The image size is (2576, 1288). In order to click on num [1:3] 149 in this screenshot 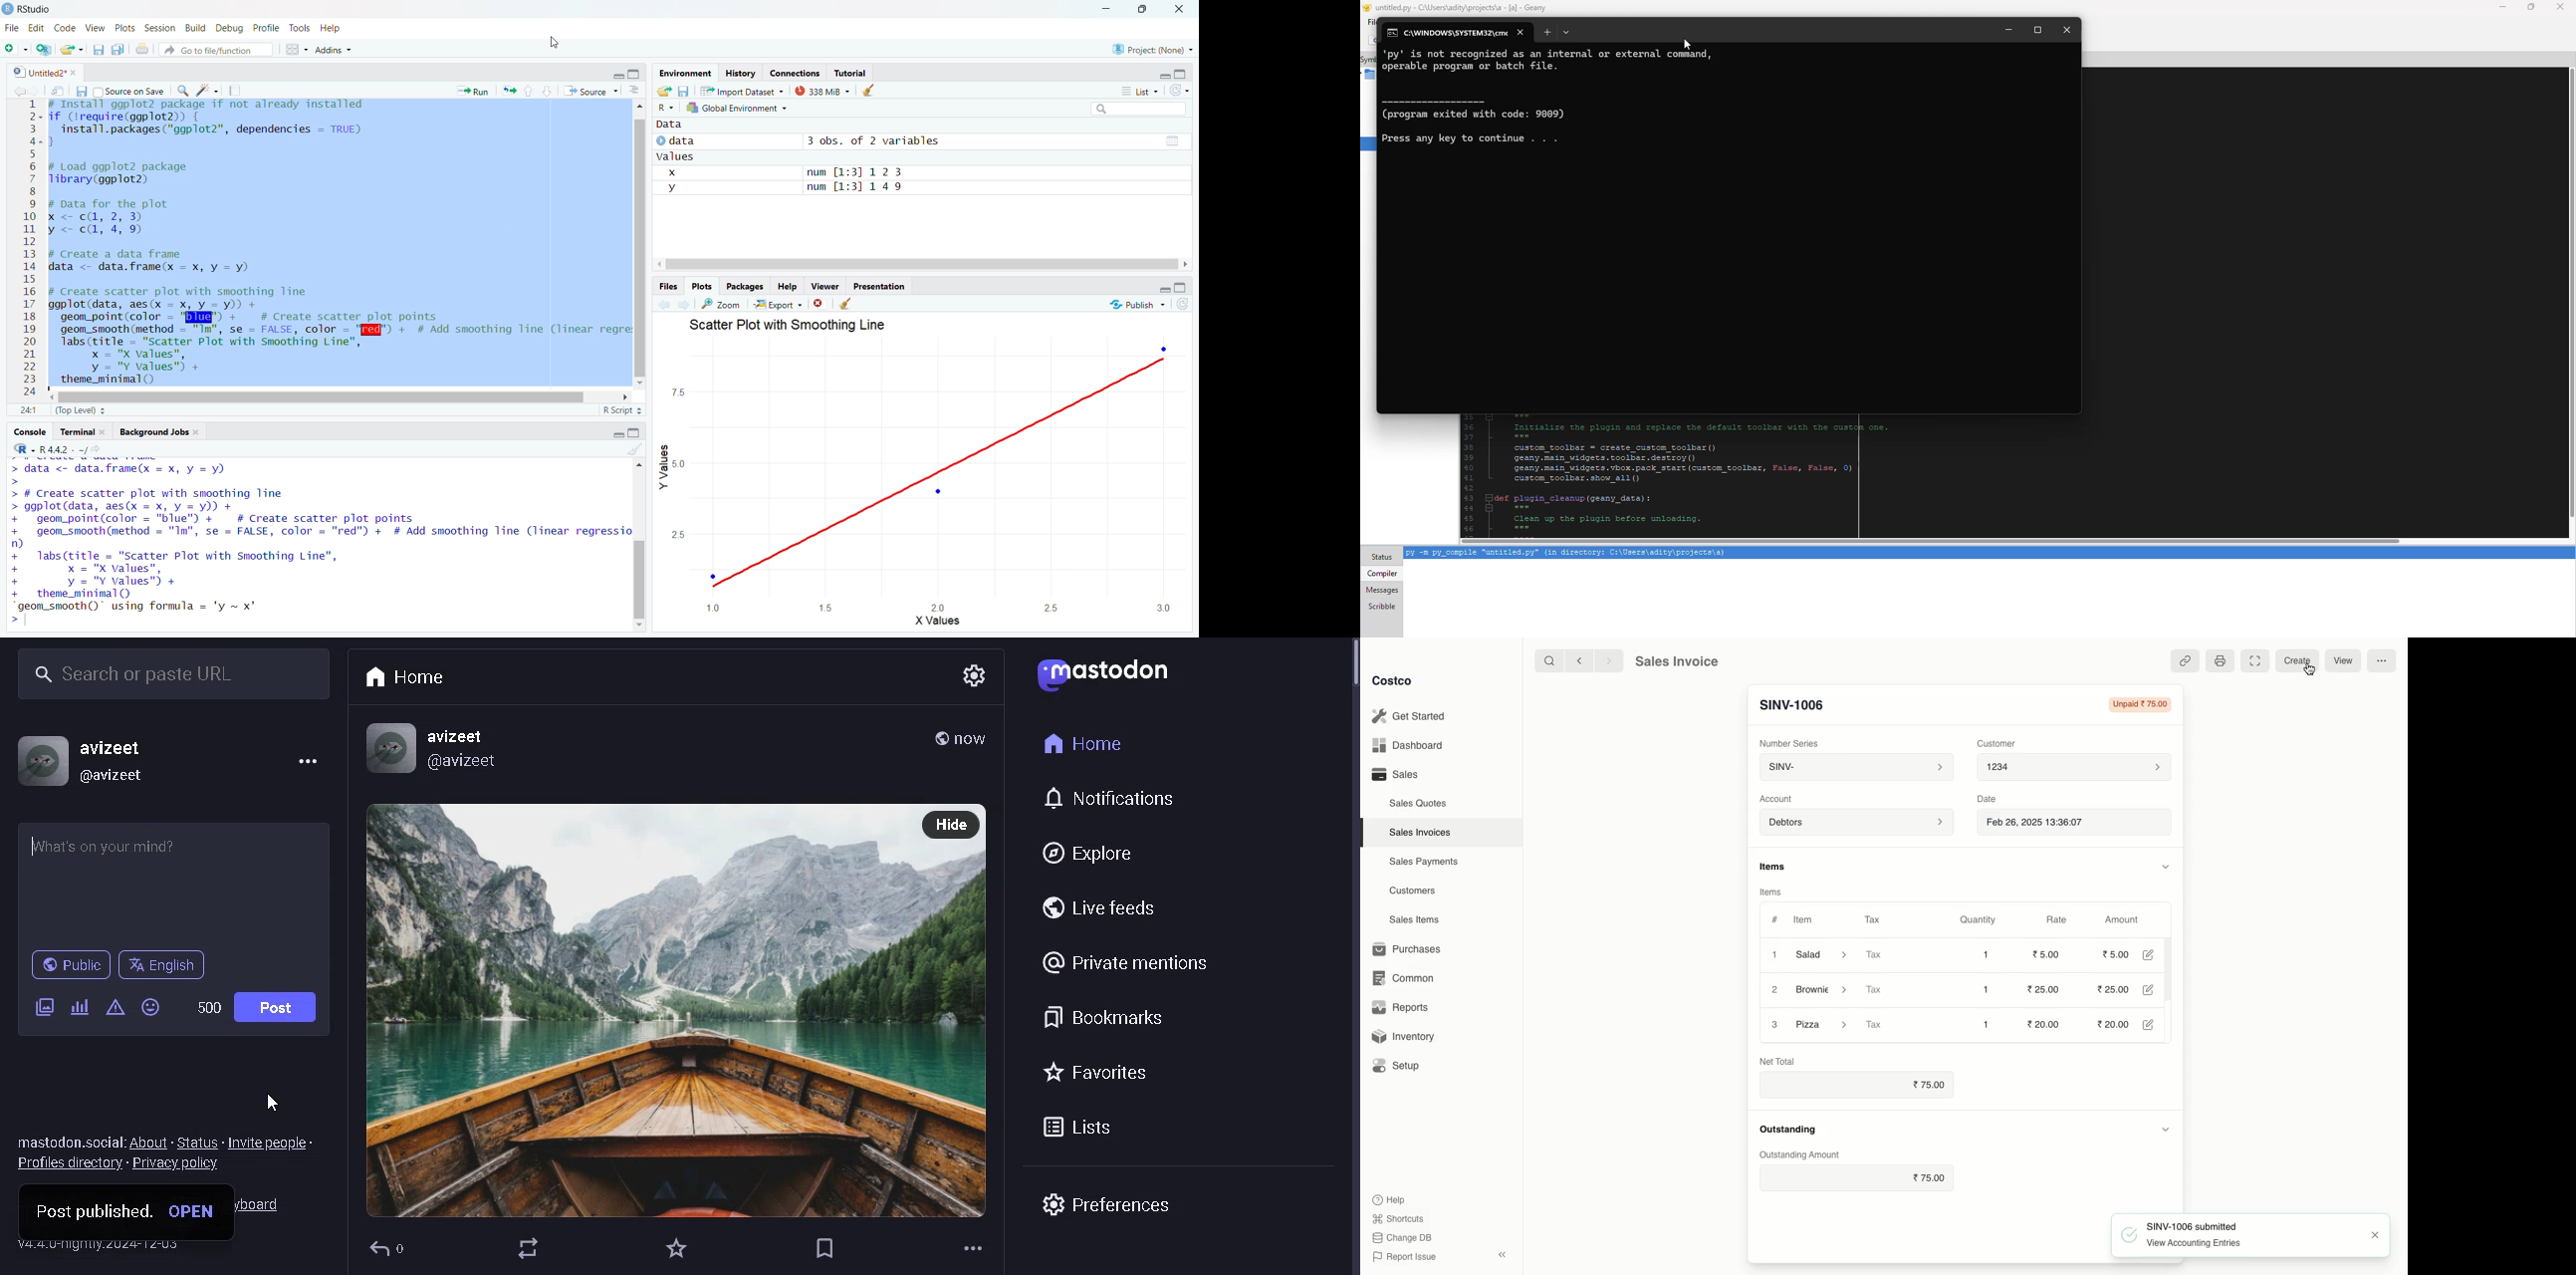, I will do `click(863, 187)`.